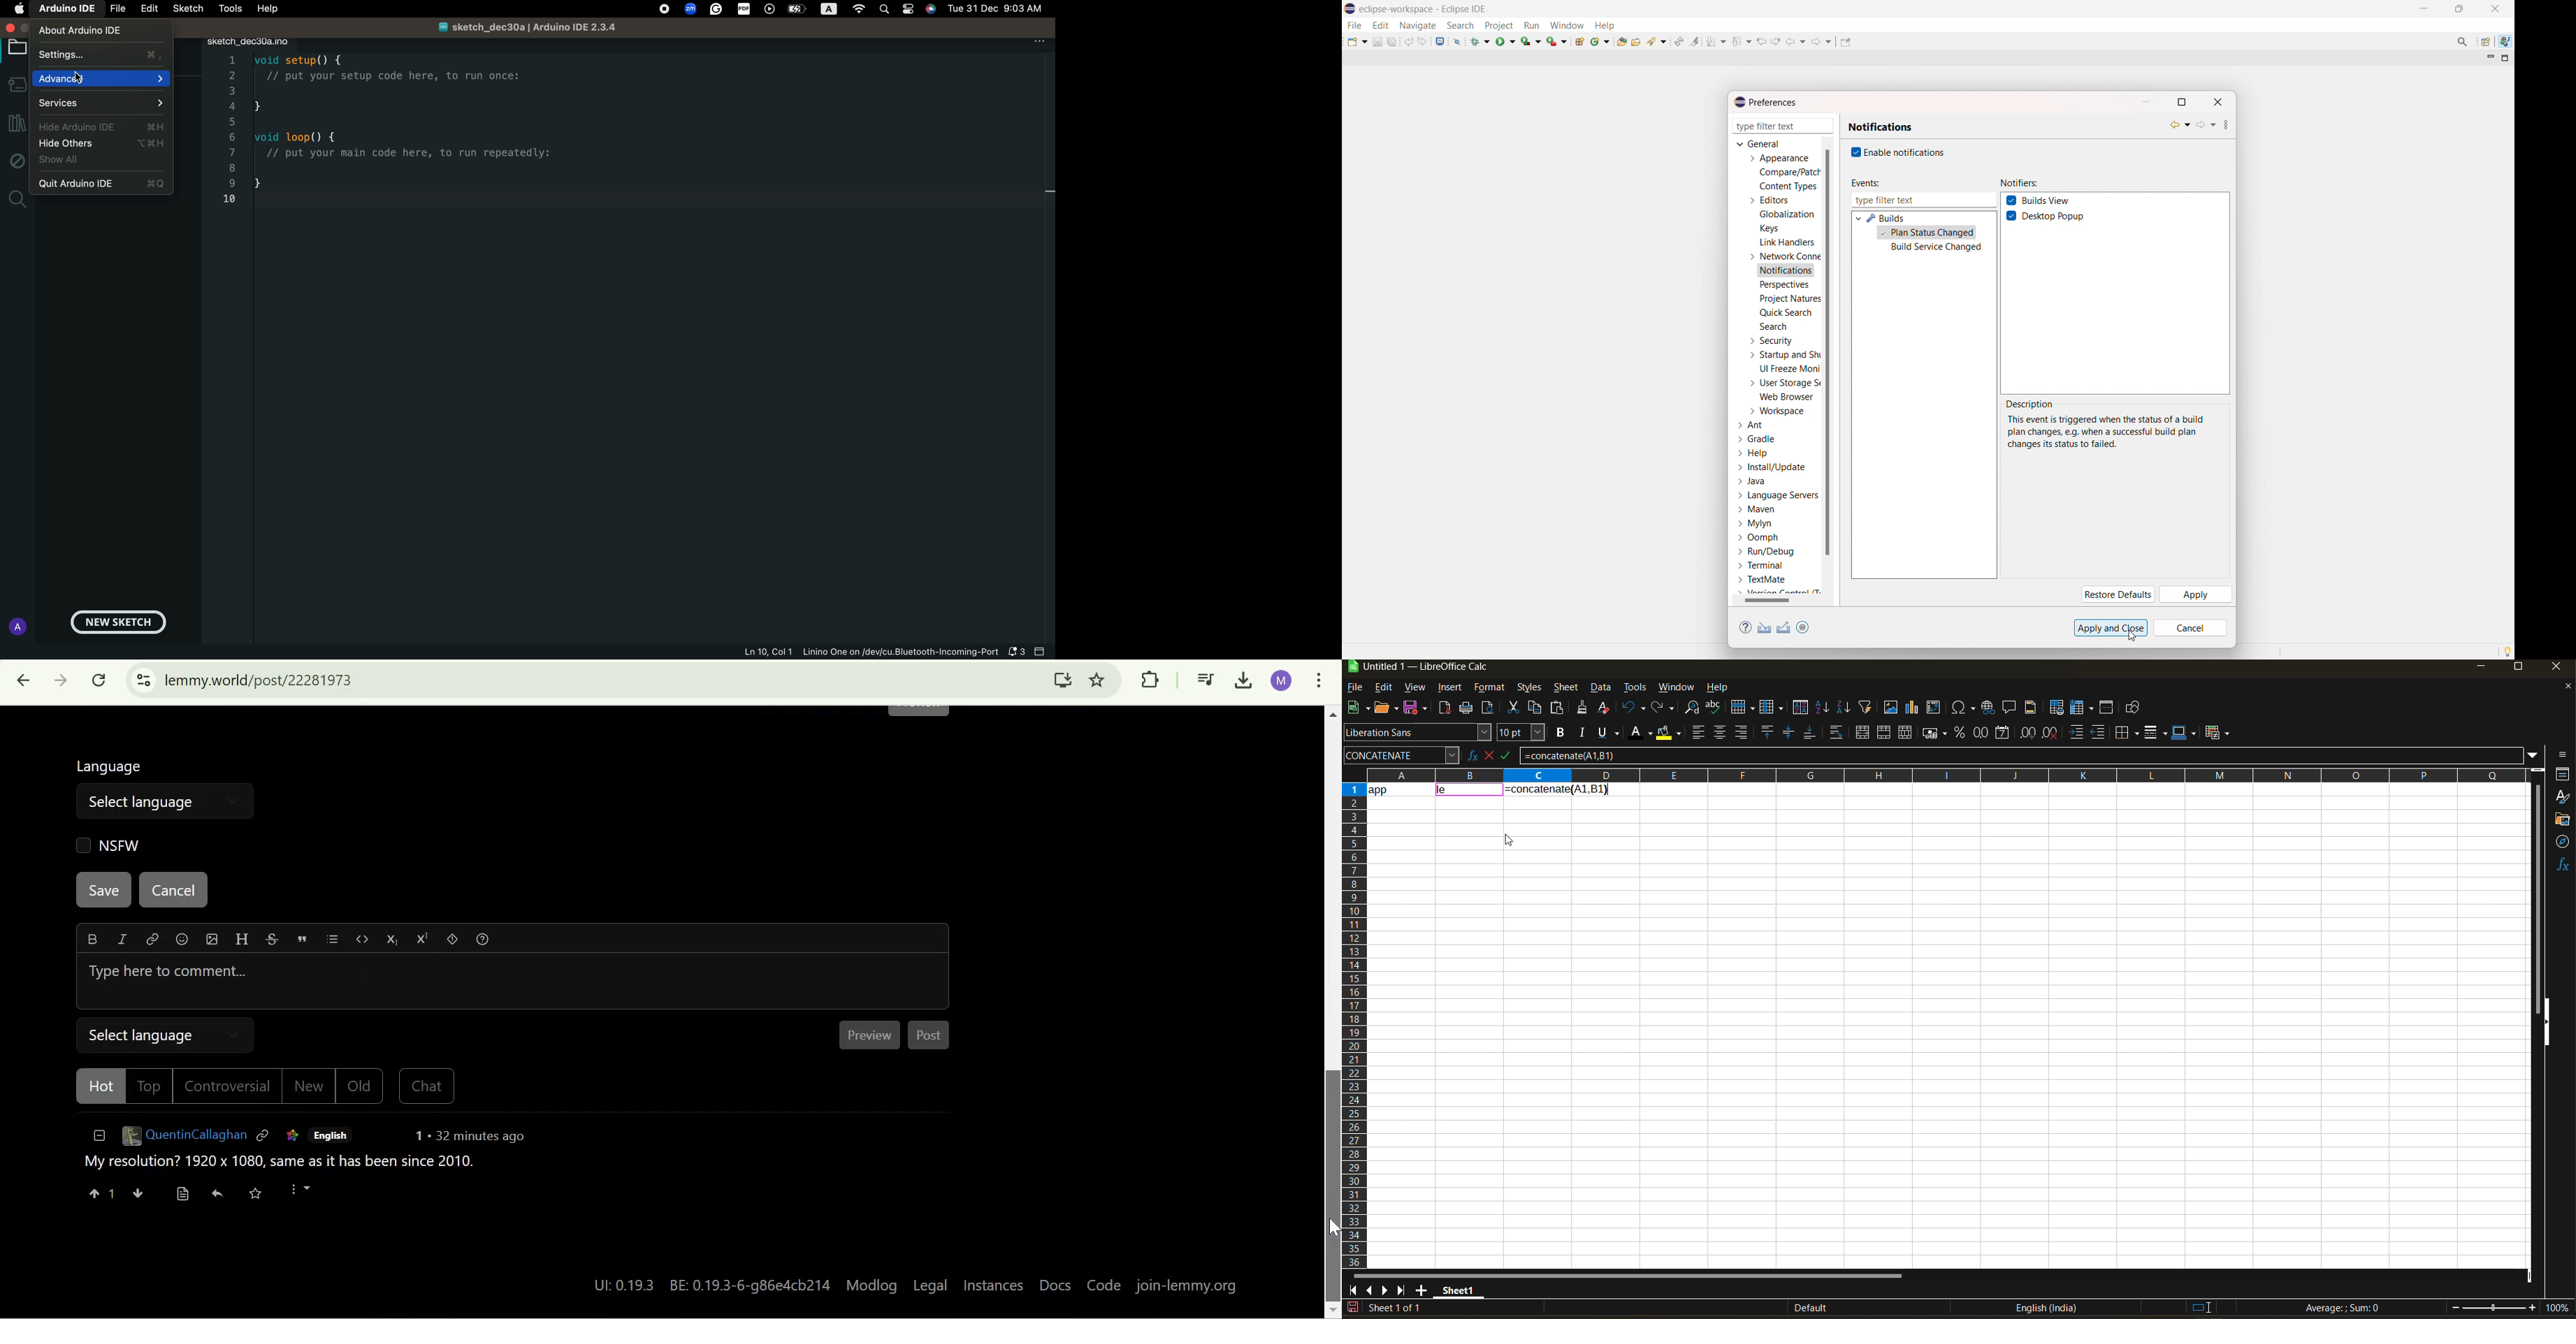 This screenshot has width=2576, height=1344. What do you see at coordinates (183, 941) in the screenshot?
I see `emoji` at bounding box center [183, 941].